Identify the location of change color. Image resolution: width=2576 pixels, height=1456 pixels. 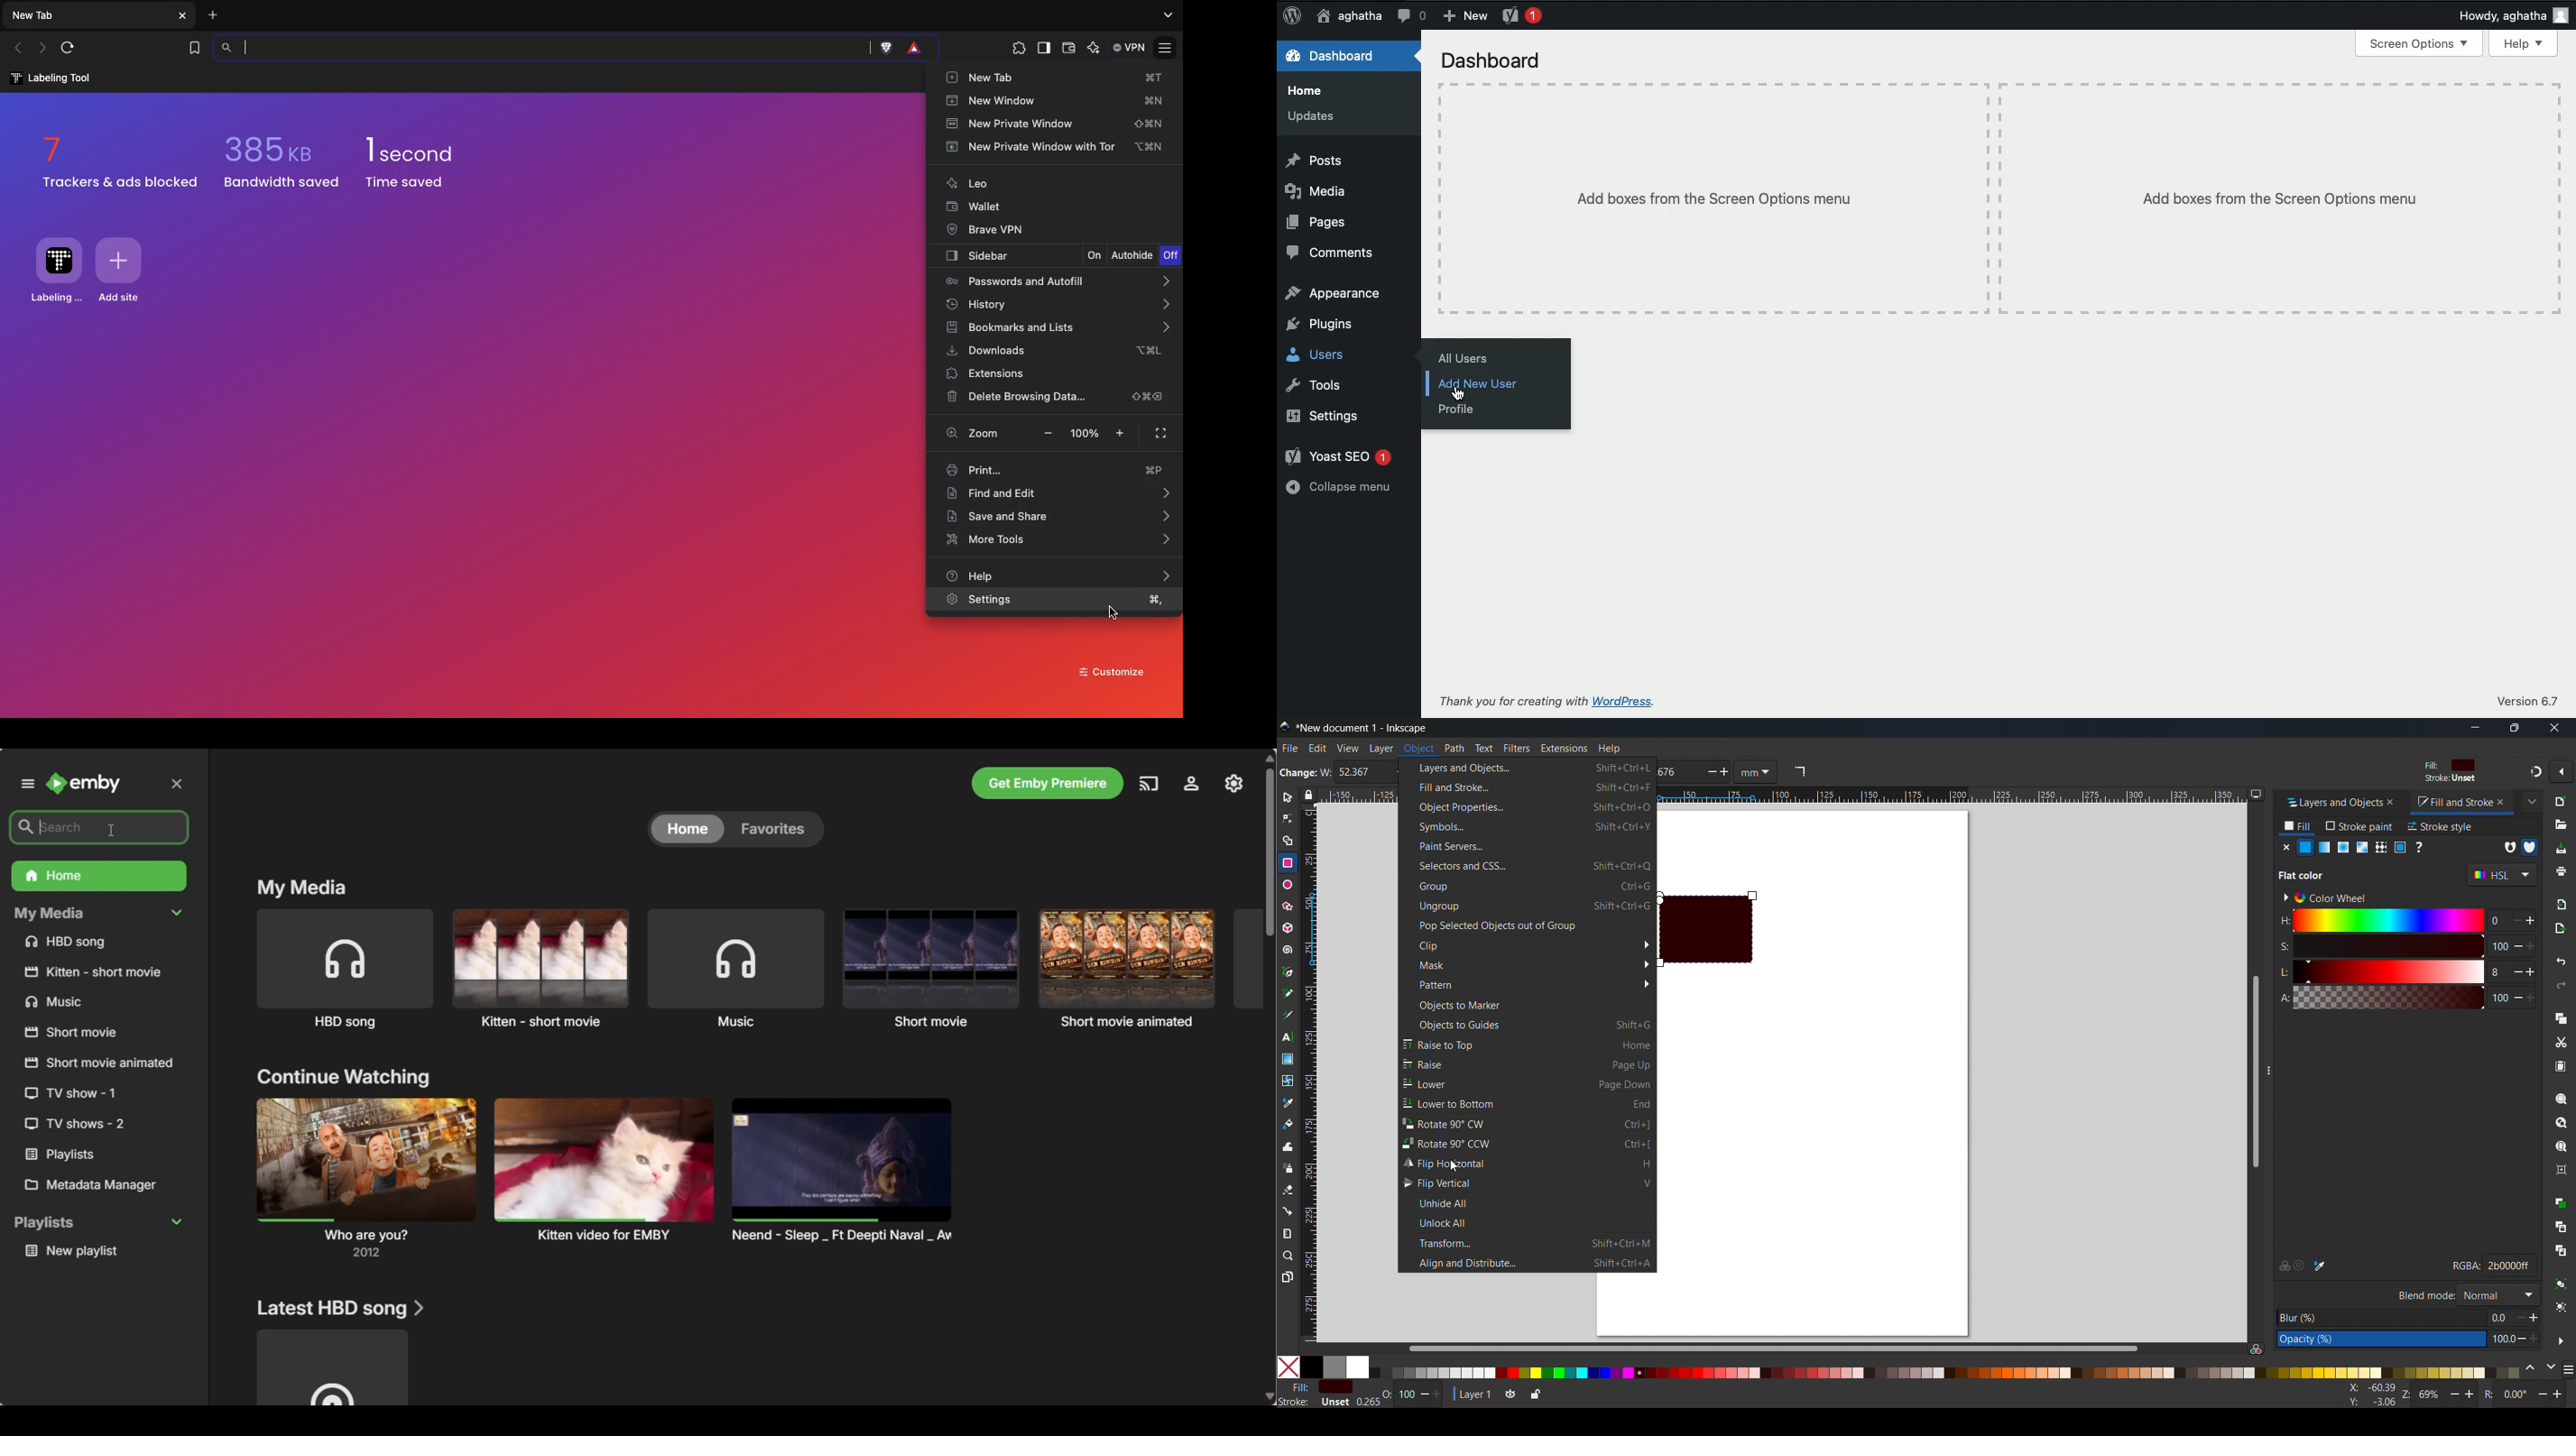
(2550, 1369).